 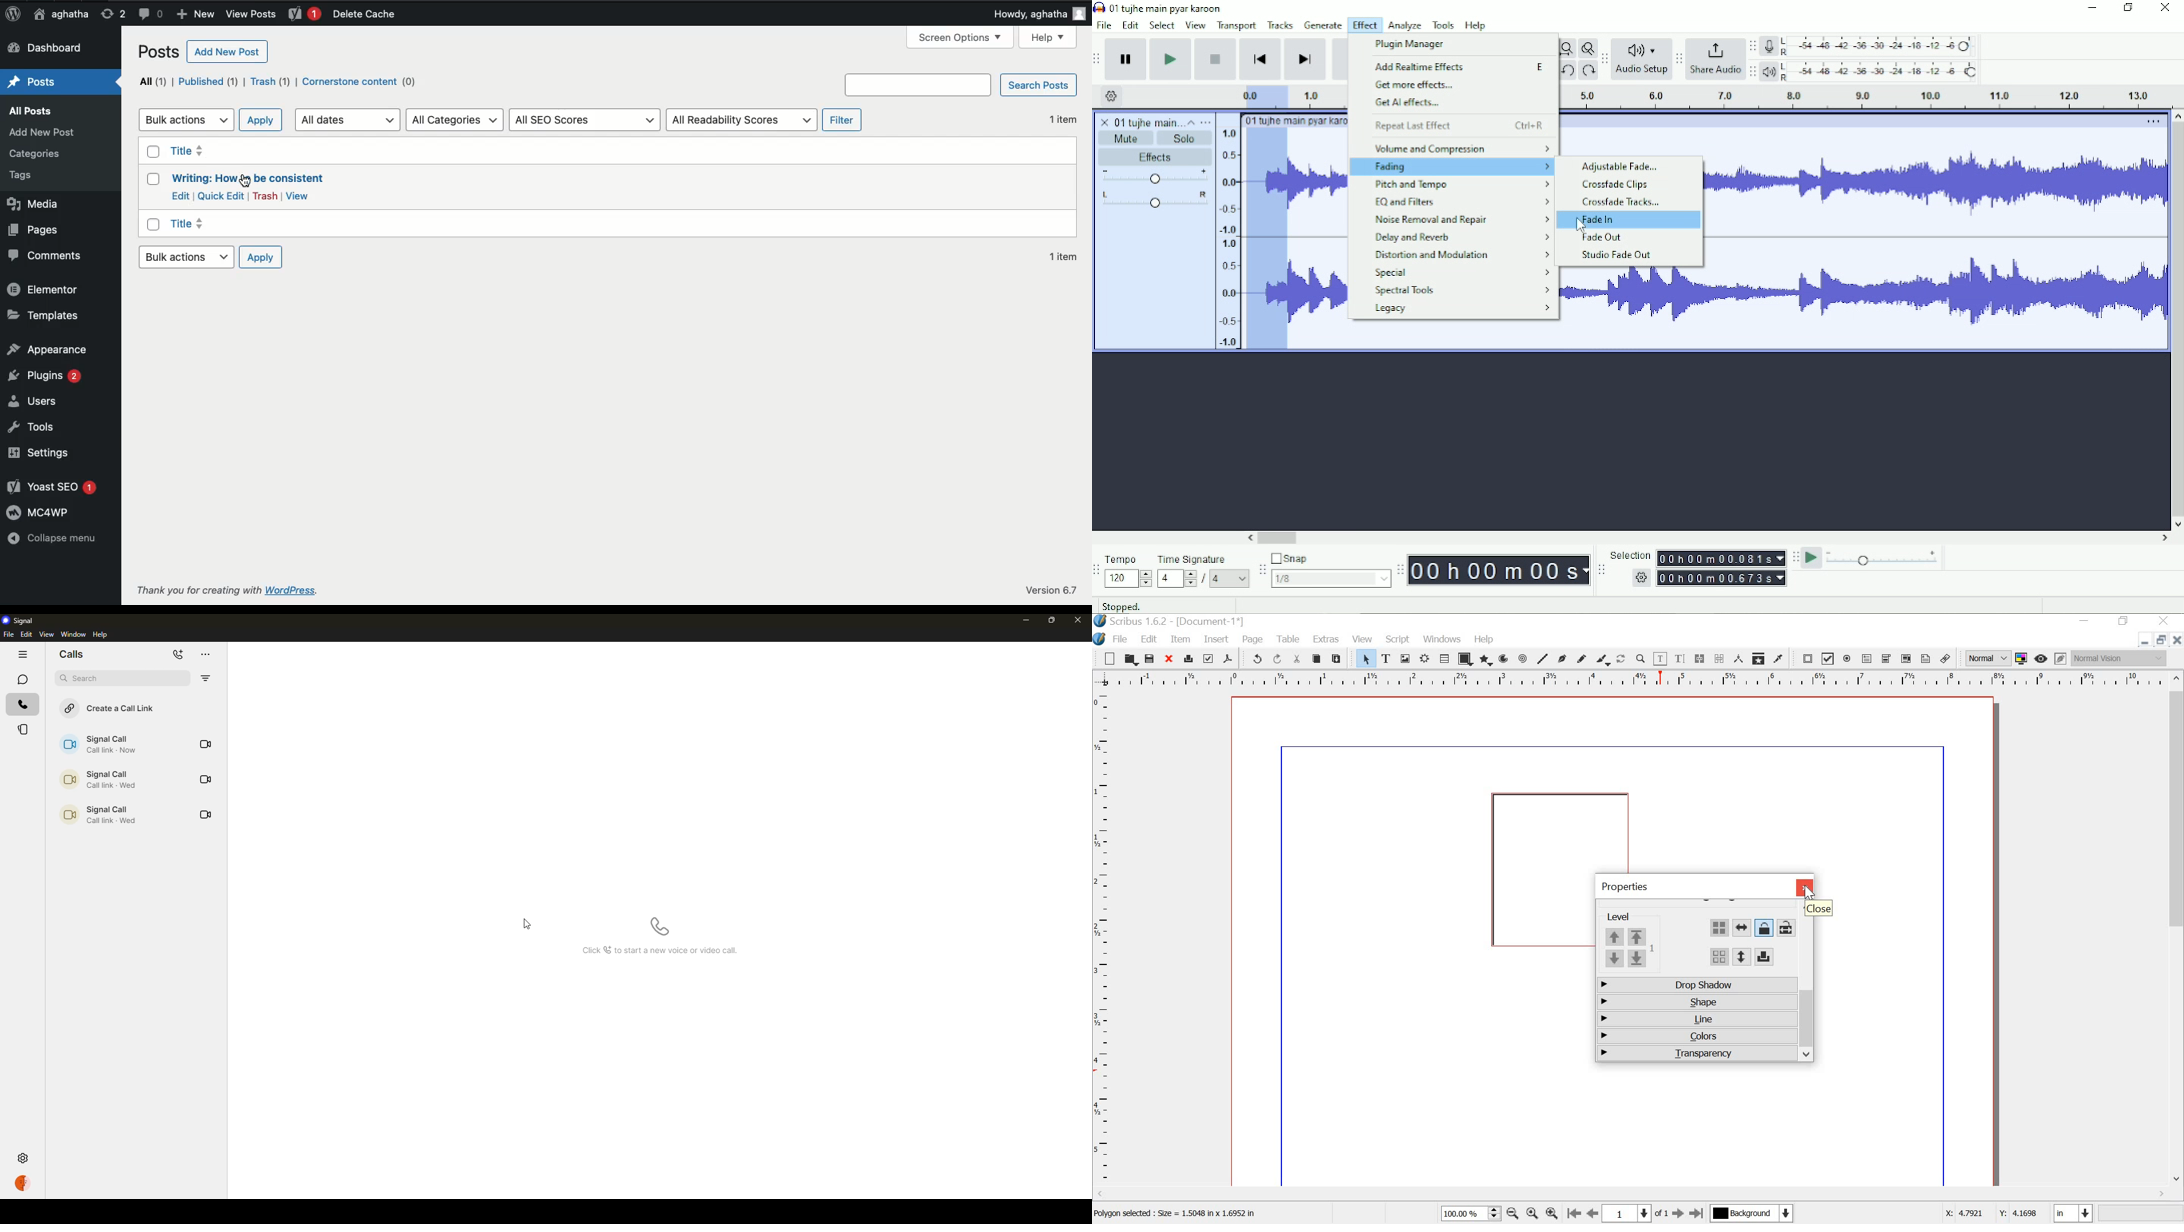 What do you see at coordinates (297, 196) in the screenshot?
I see `View` at bounding box center [297, 196].